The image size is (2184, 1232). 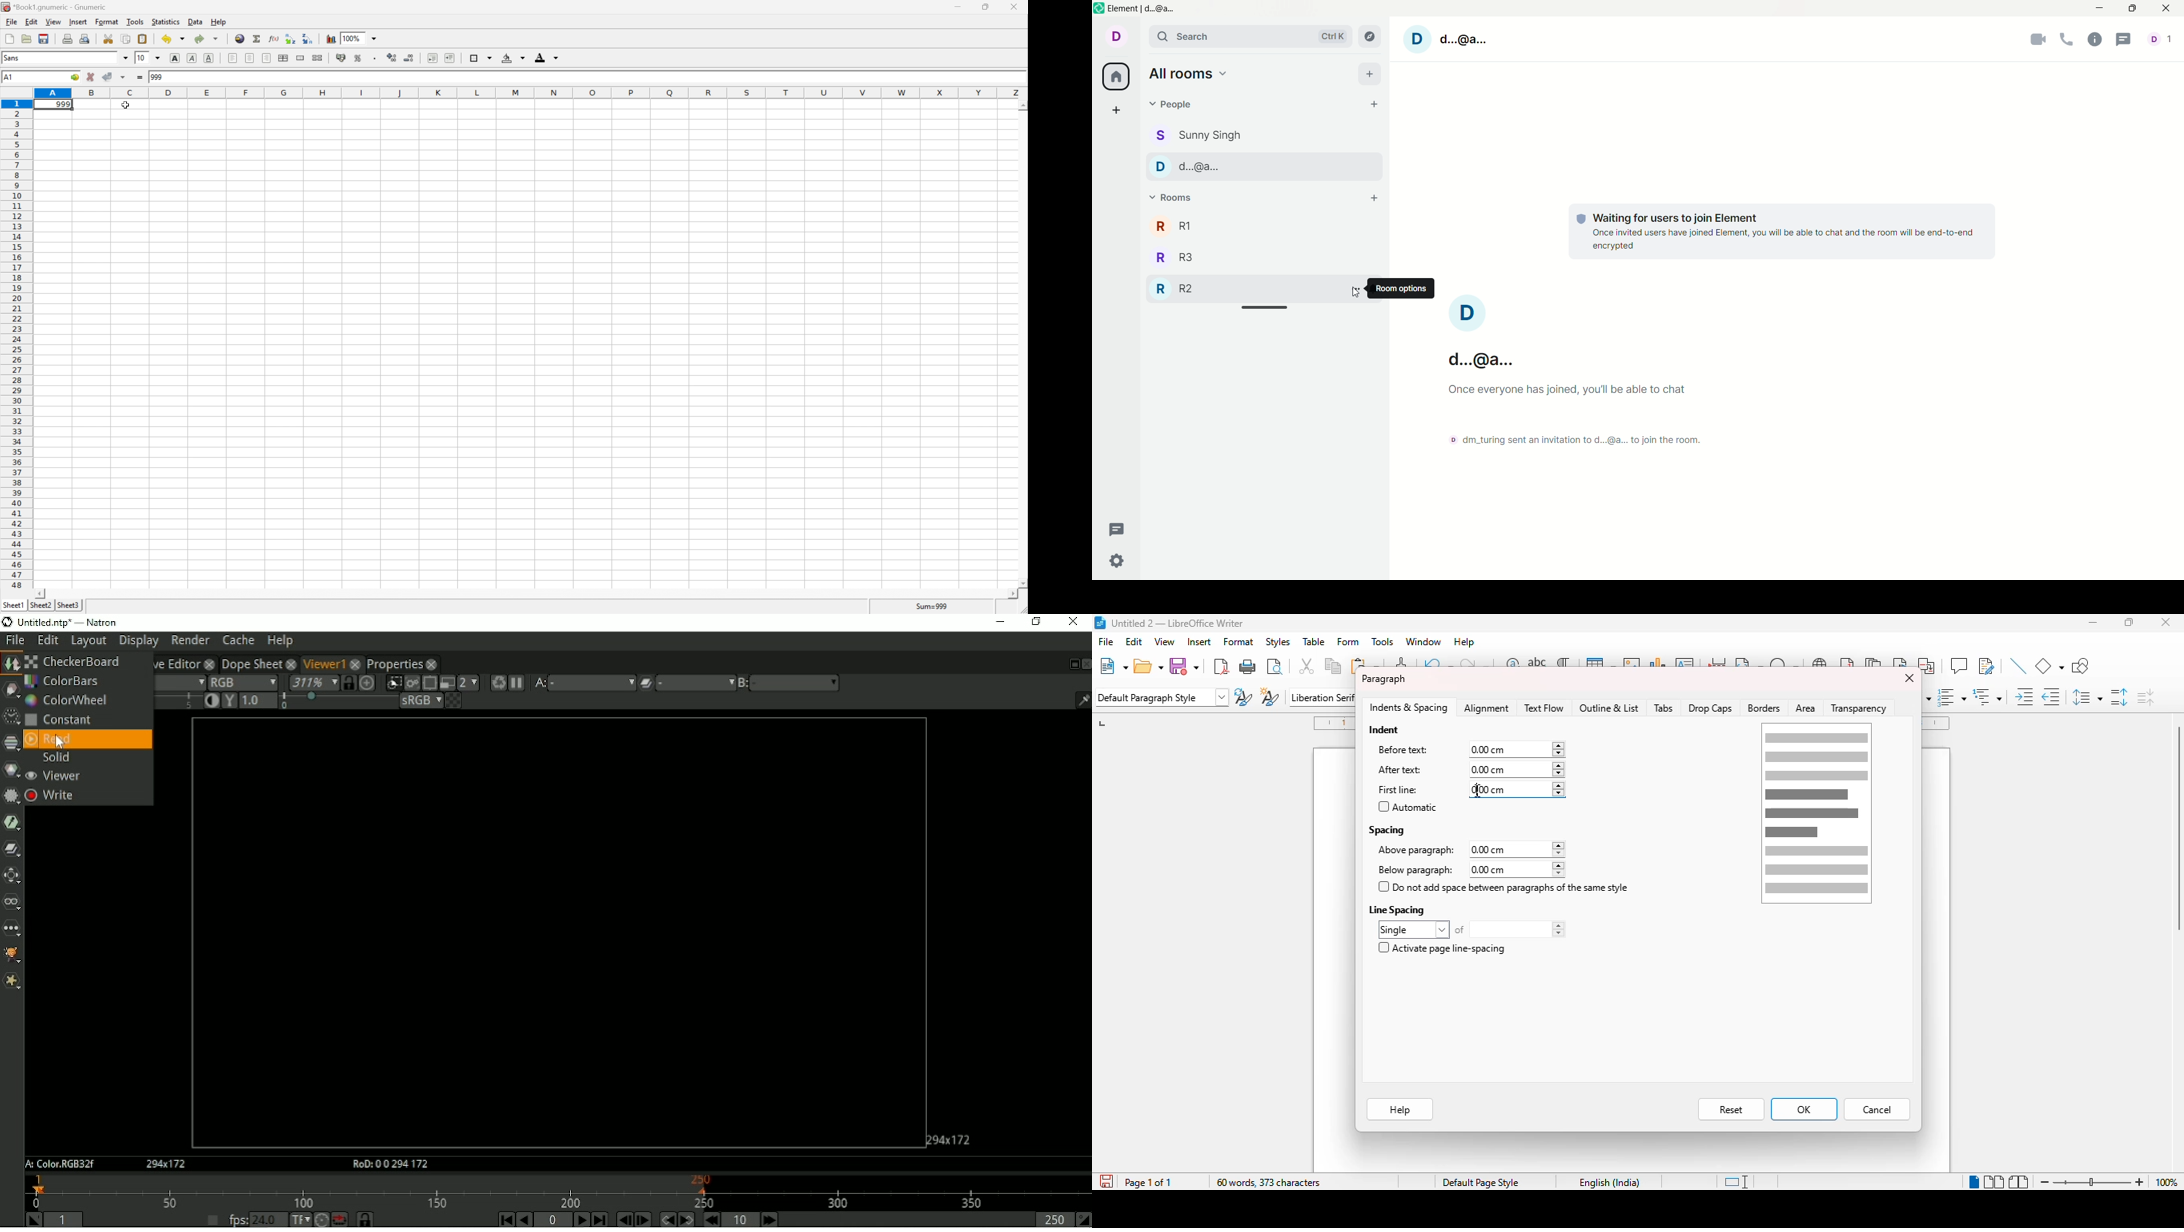 What do you see at coordinates (2132, 8) in the screenshot?
I see `maximize` at bounding box center [2132, 8].